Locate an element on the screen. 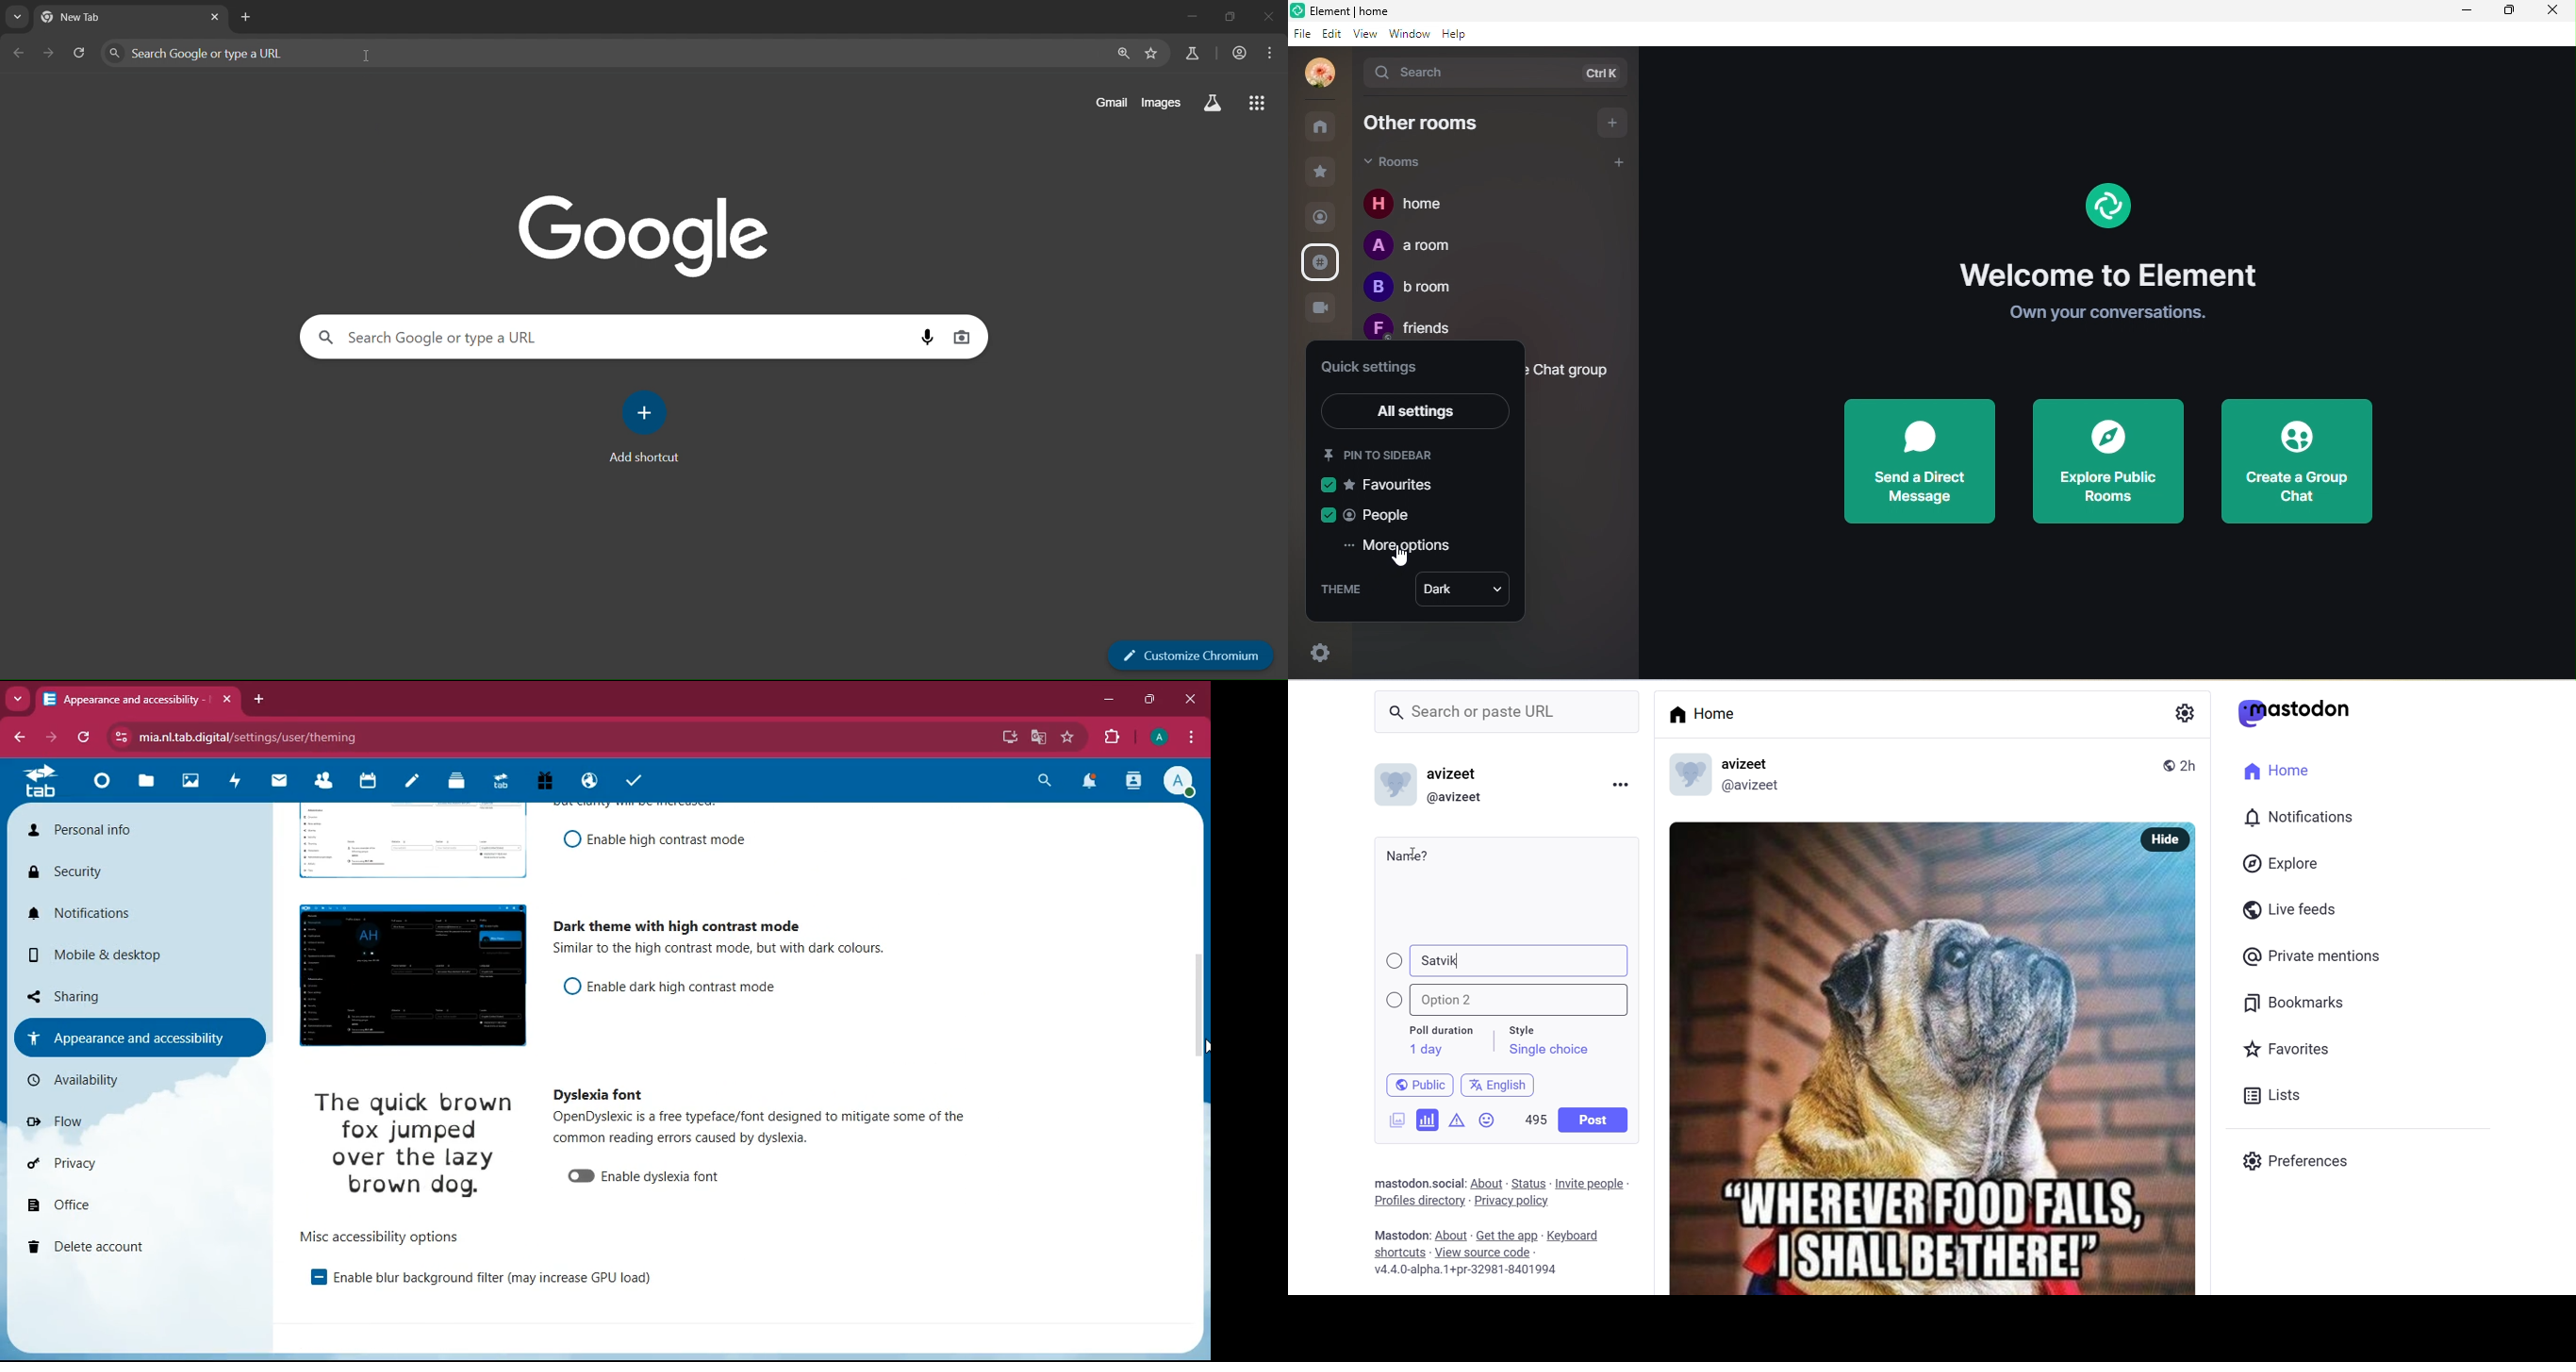 This screenshot has height=1372, width=2576. notes is located at coordinates (416, 785).